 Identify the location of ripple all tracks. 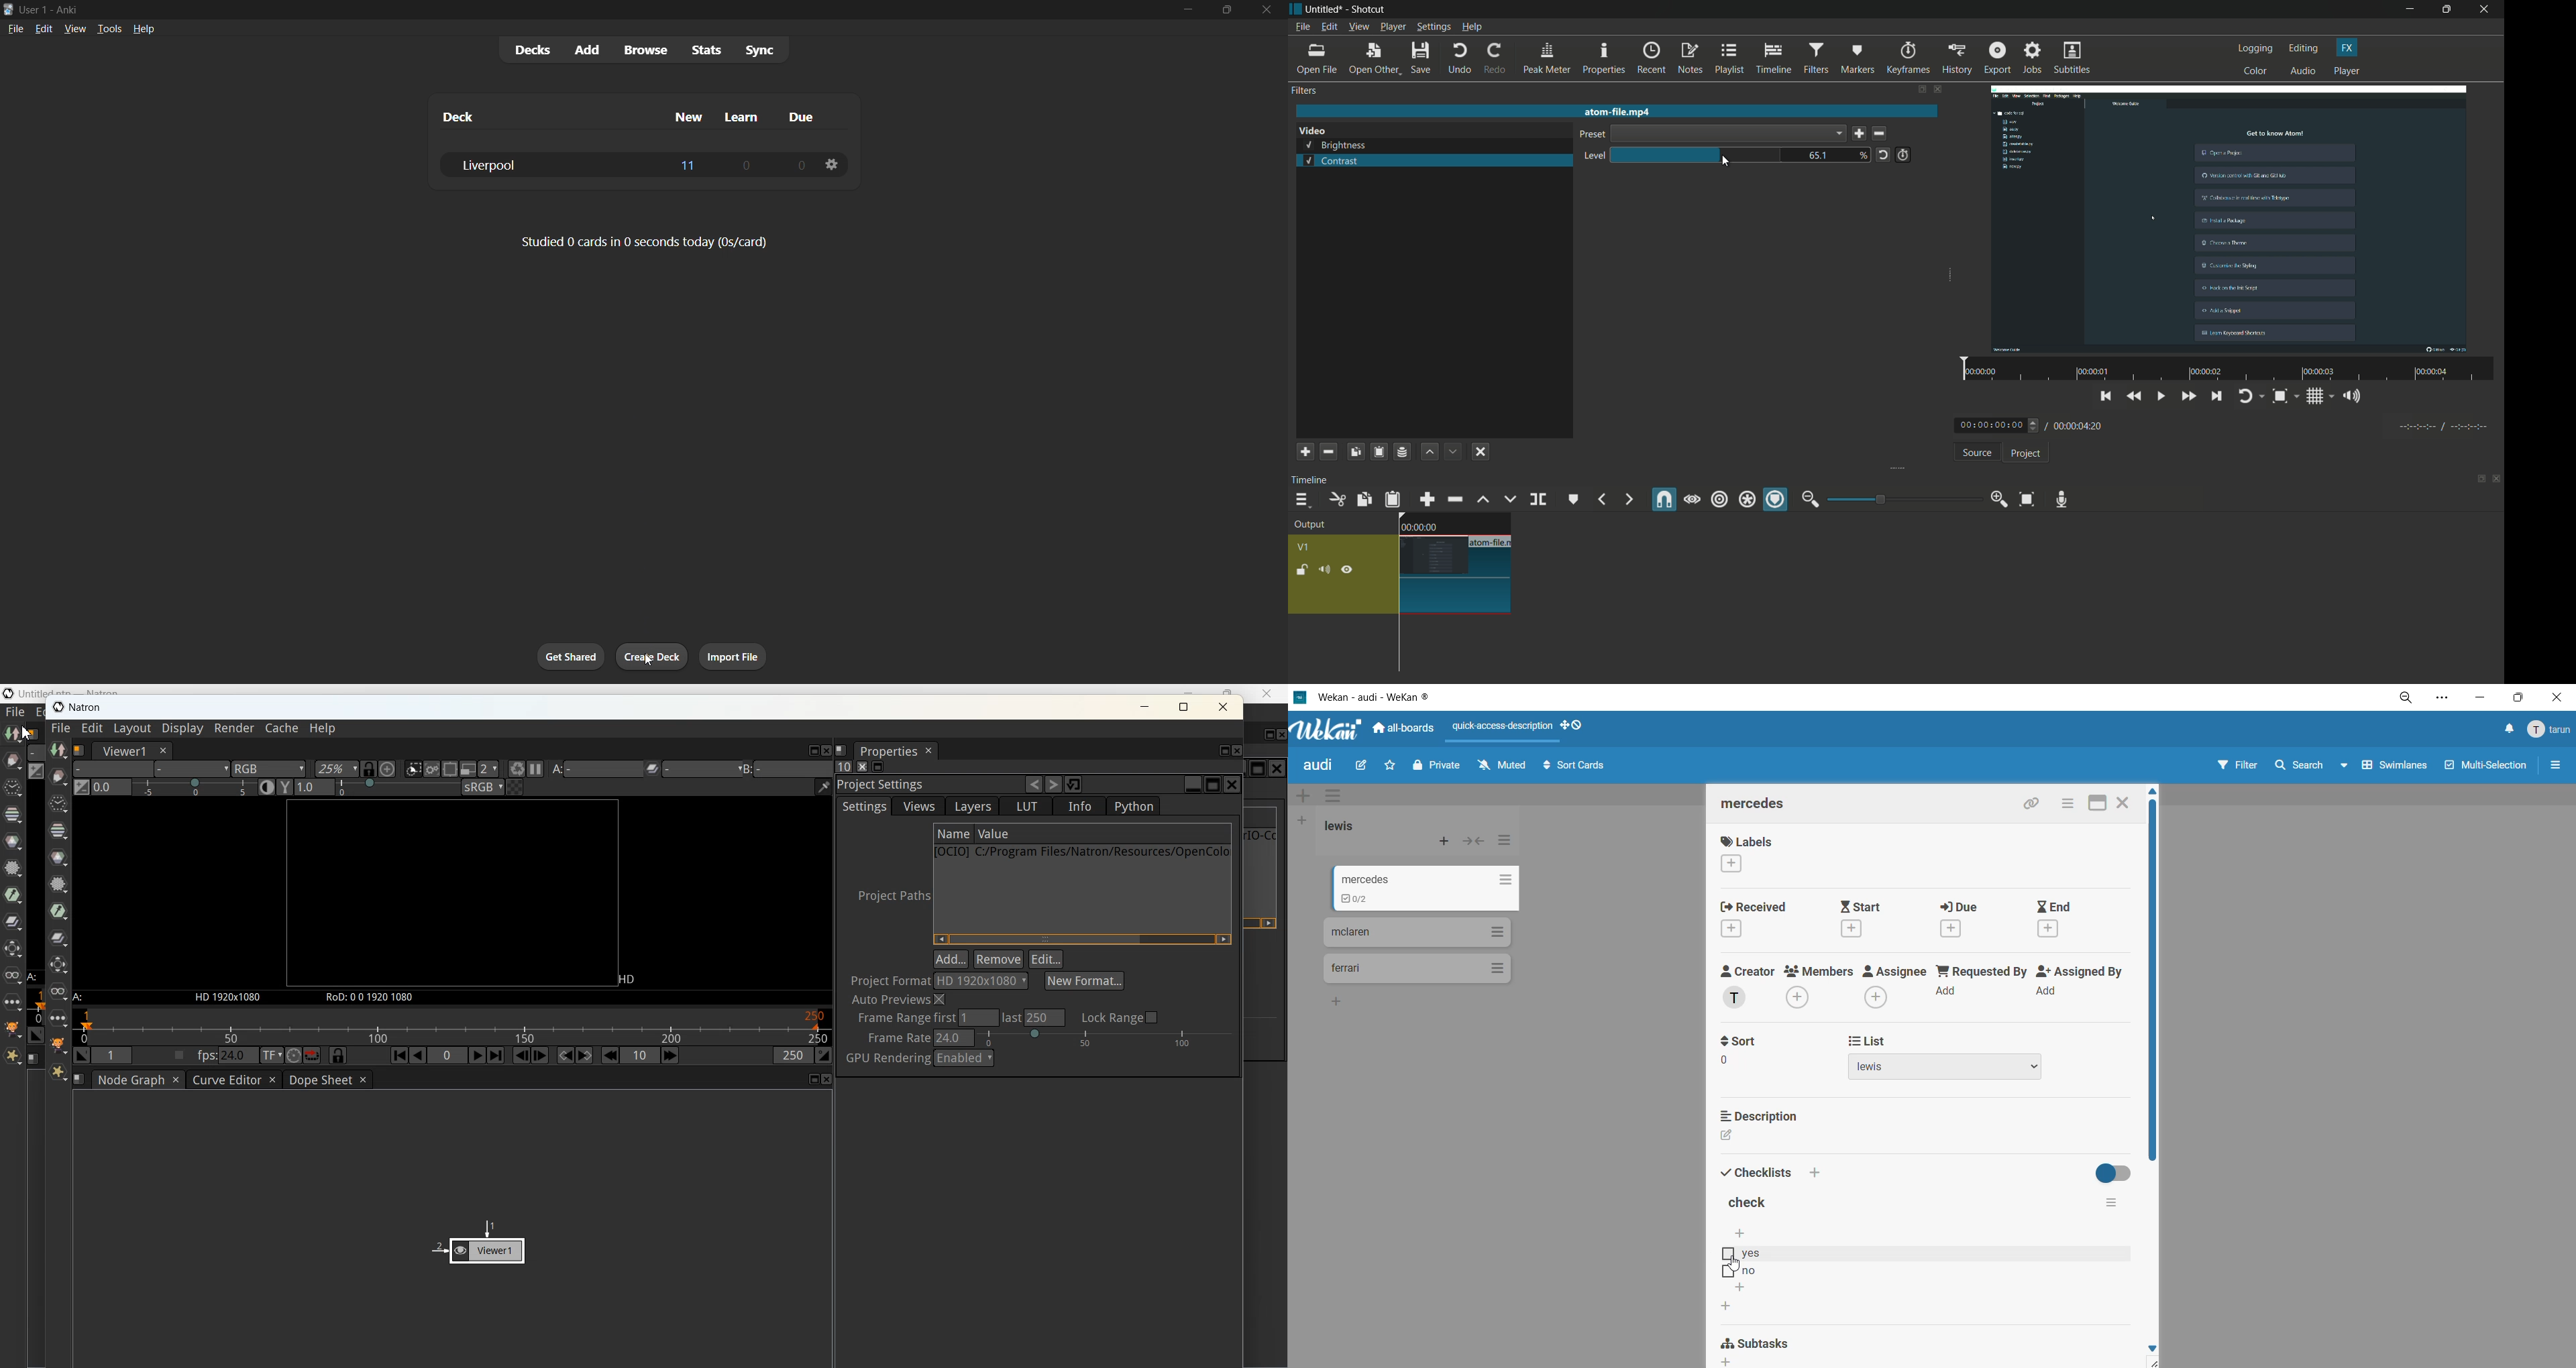
(1746, 501).